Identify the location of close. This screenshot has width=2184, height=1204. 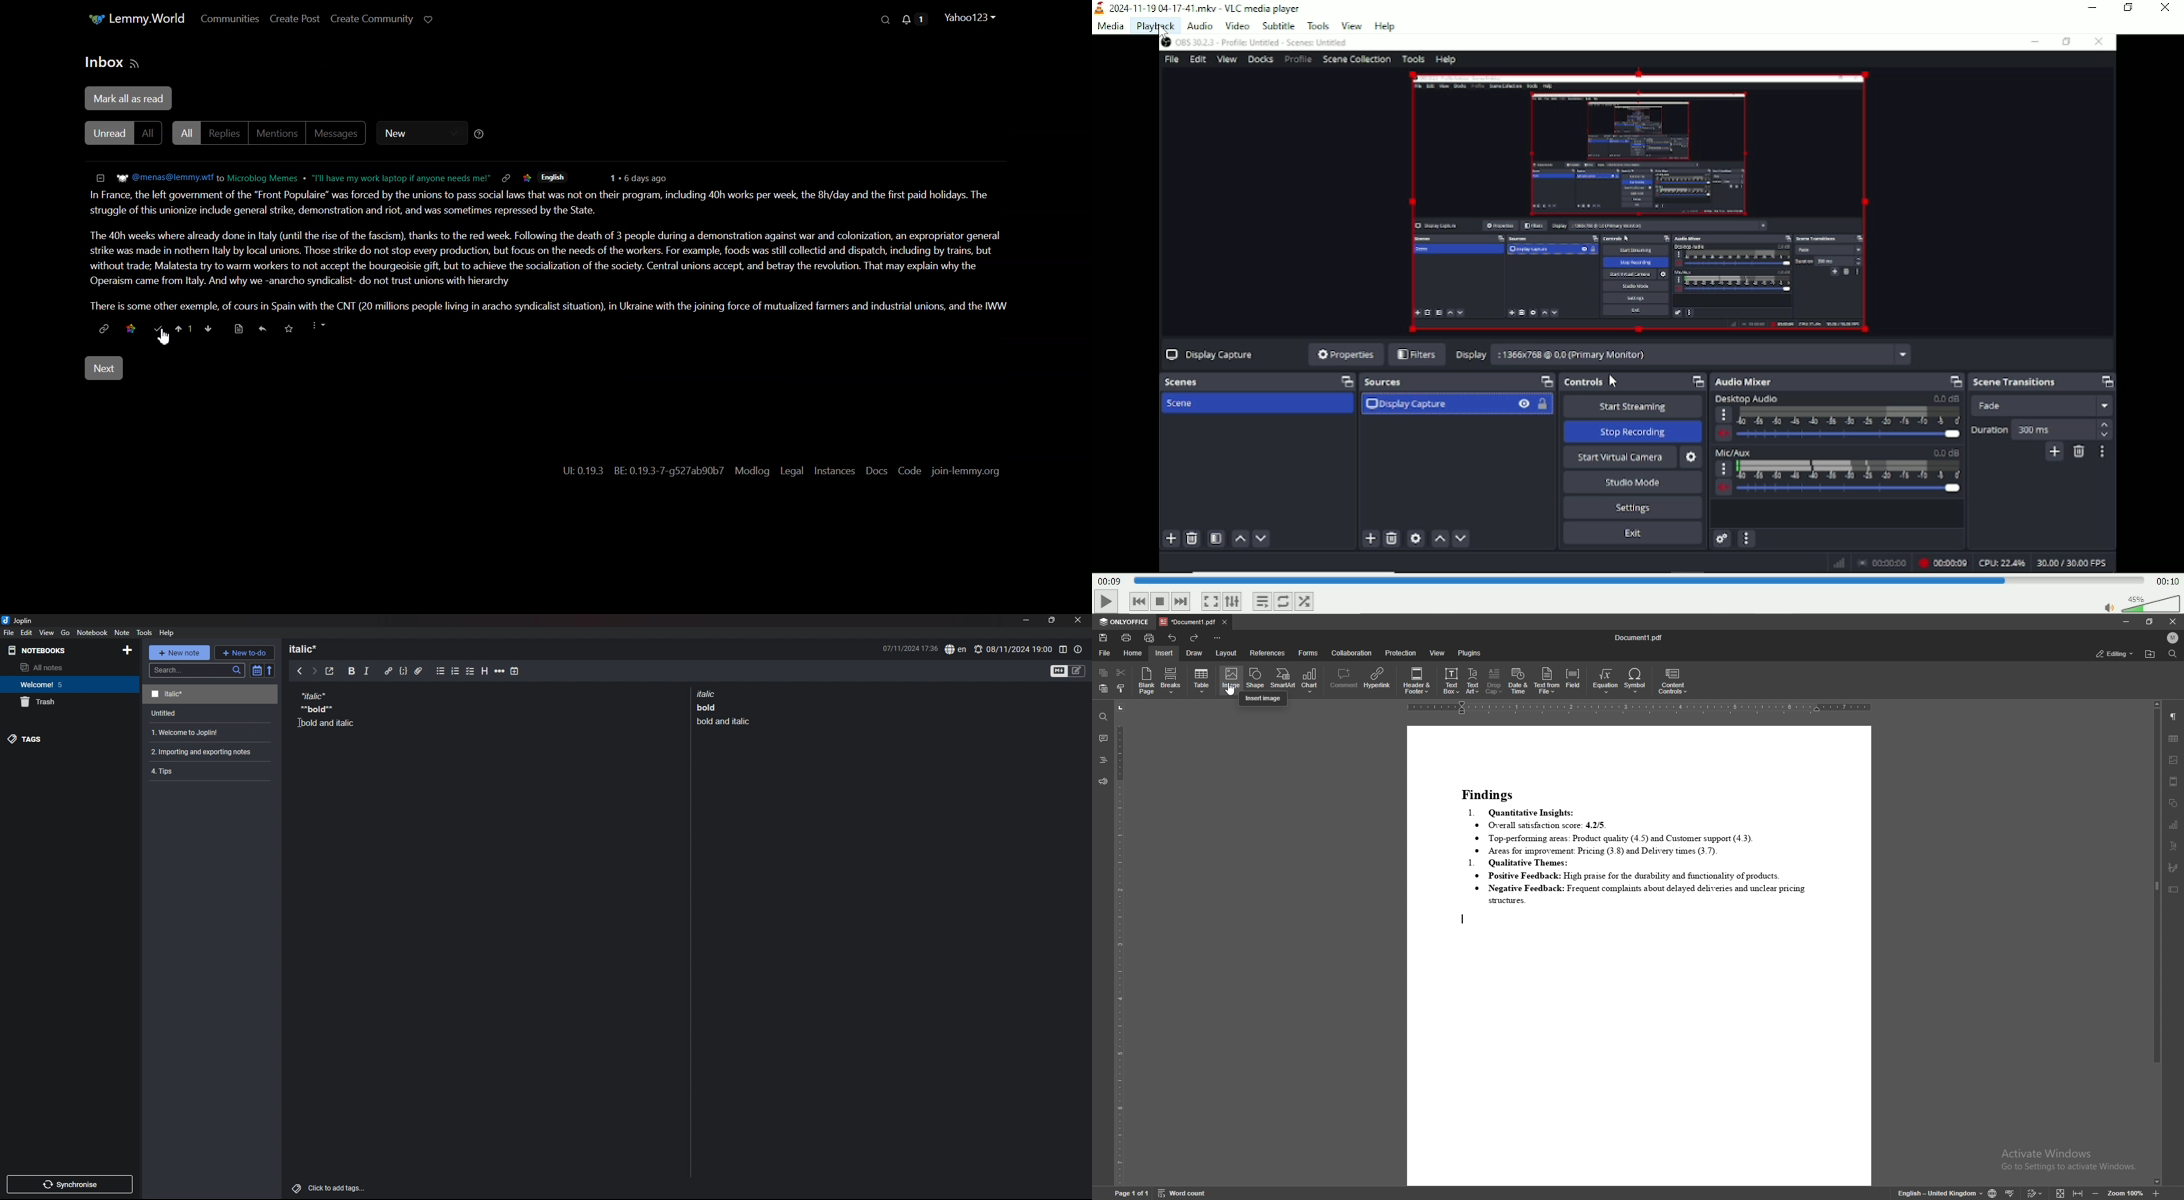
(1079, 620).